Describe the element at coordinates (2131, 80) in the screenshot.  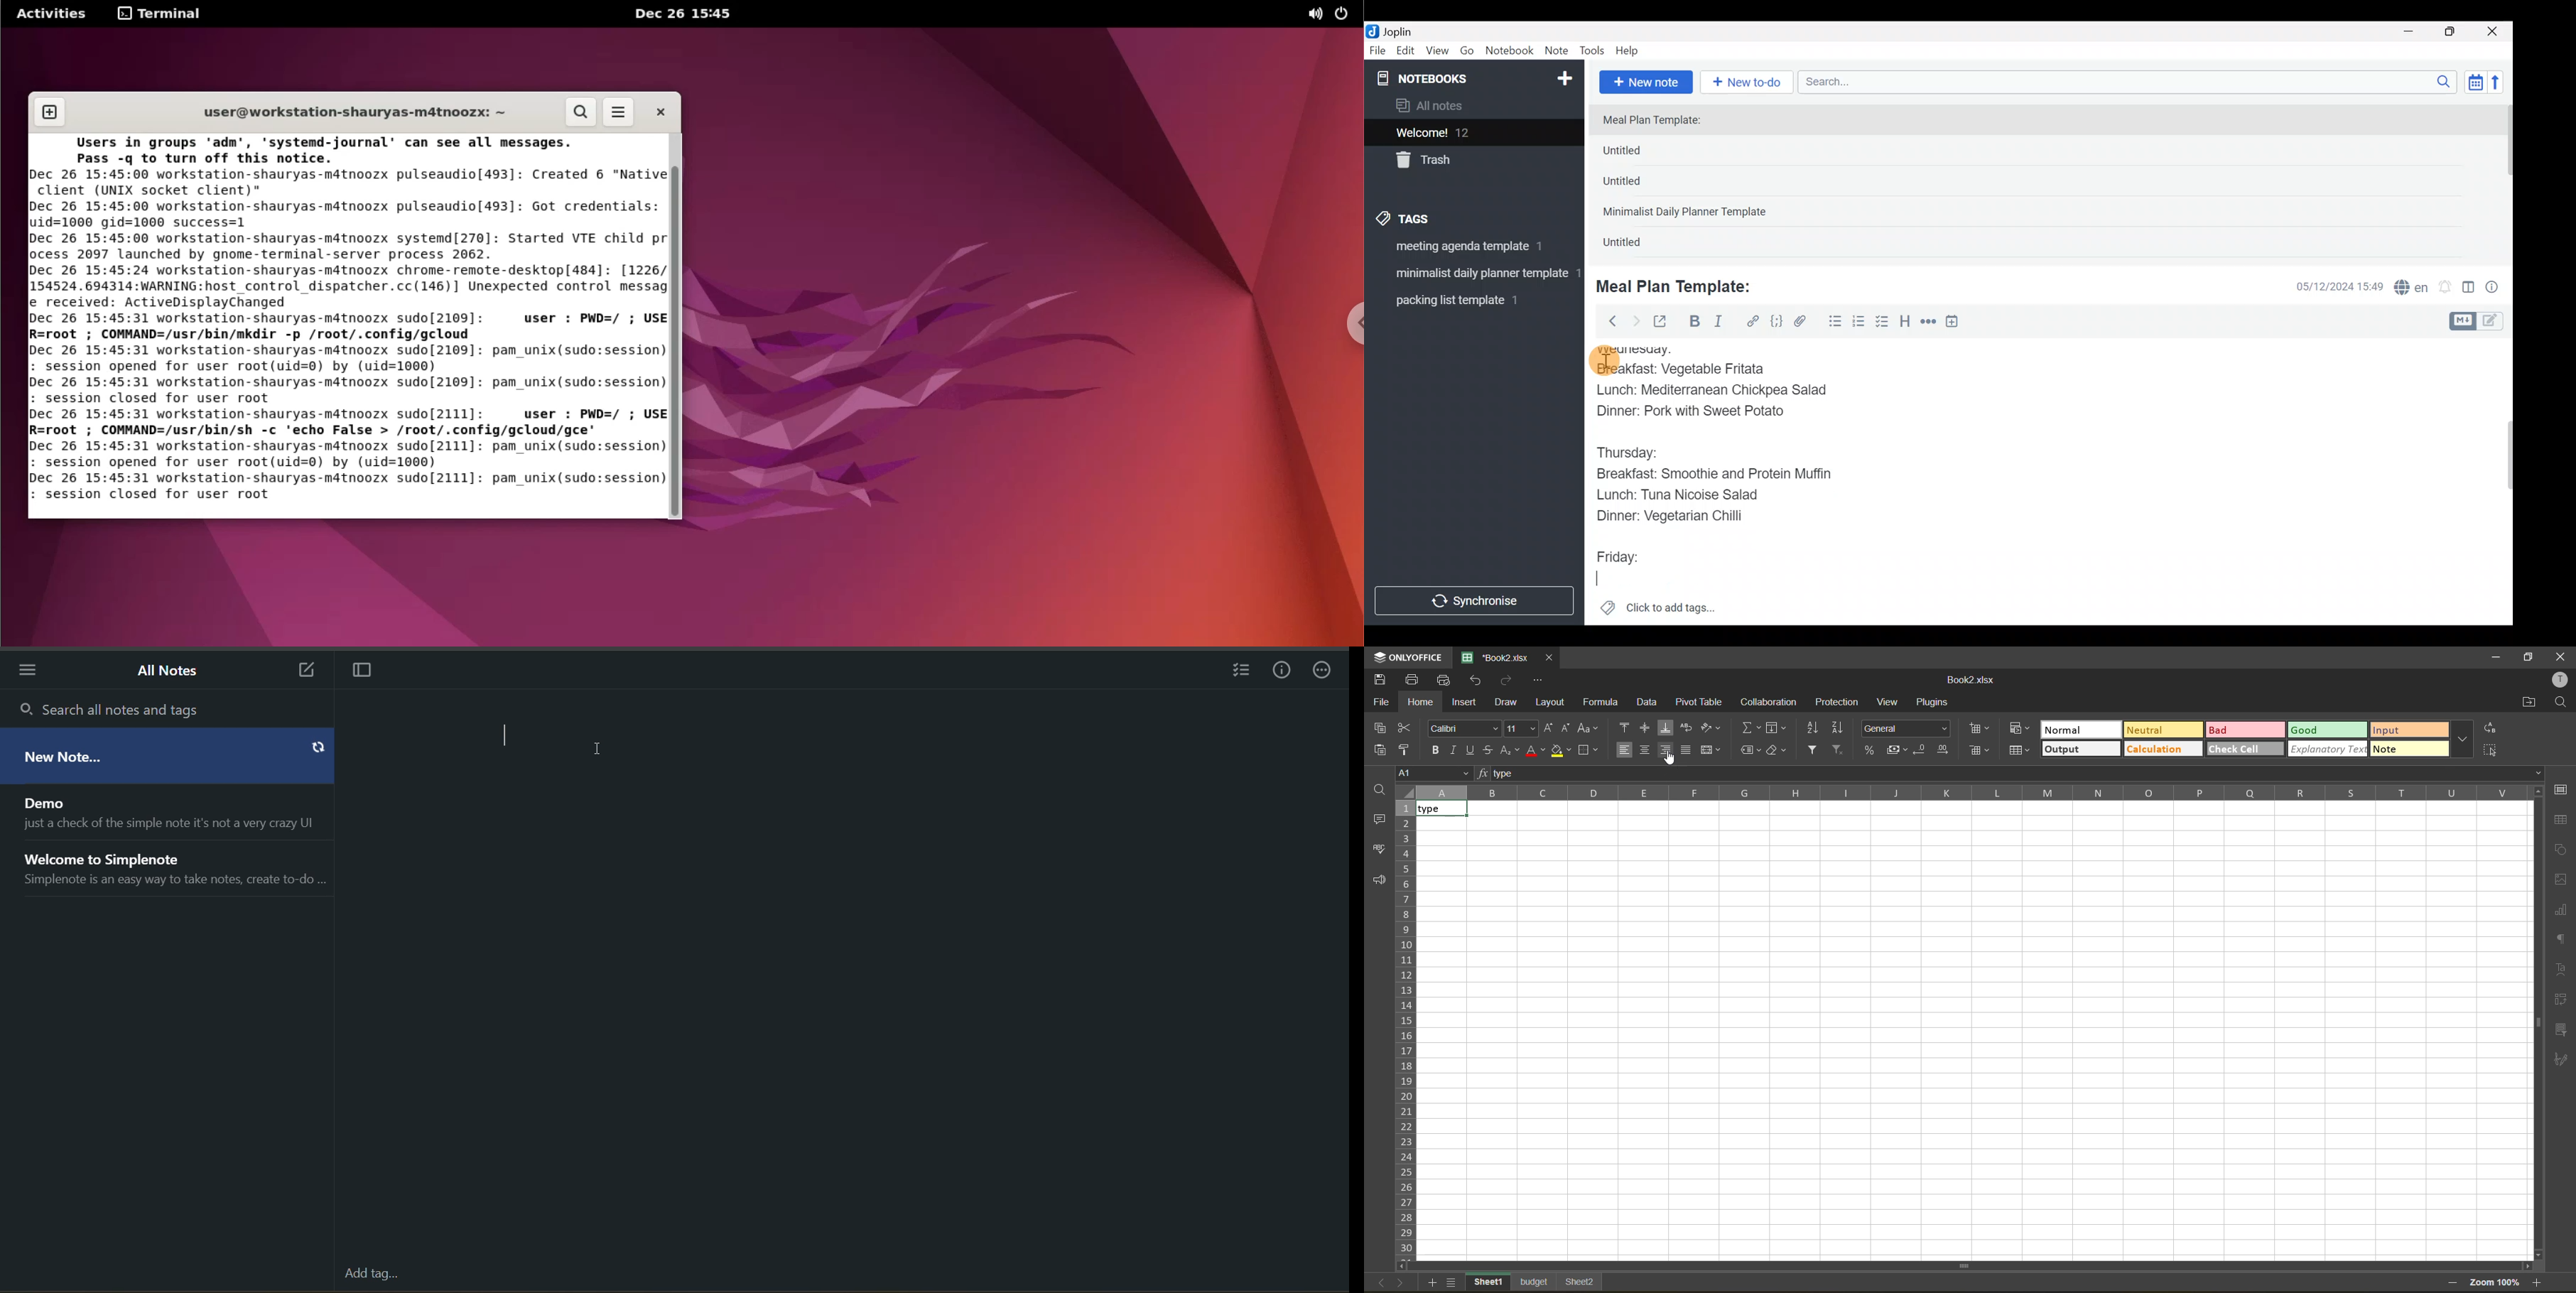
I see `Search bar` at that location.